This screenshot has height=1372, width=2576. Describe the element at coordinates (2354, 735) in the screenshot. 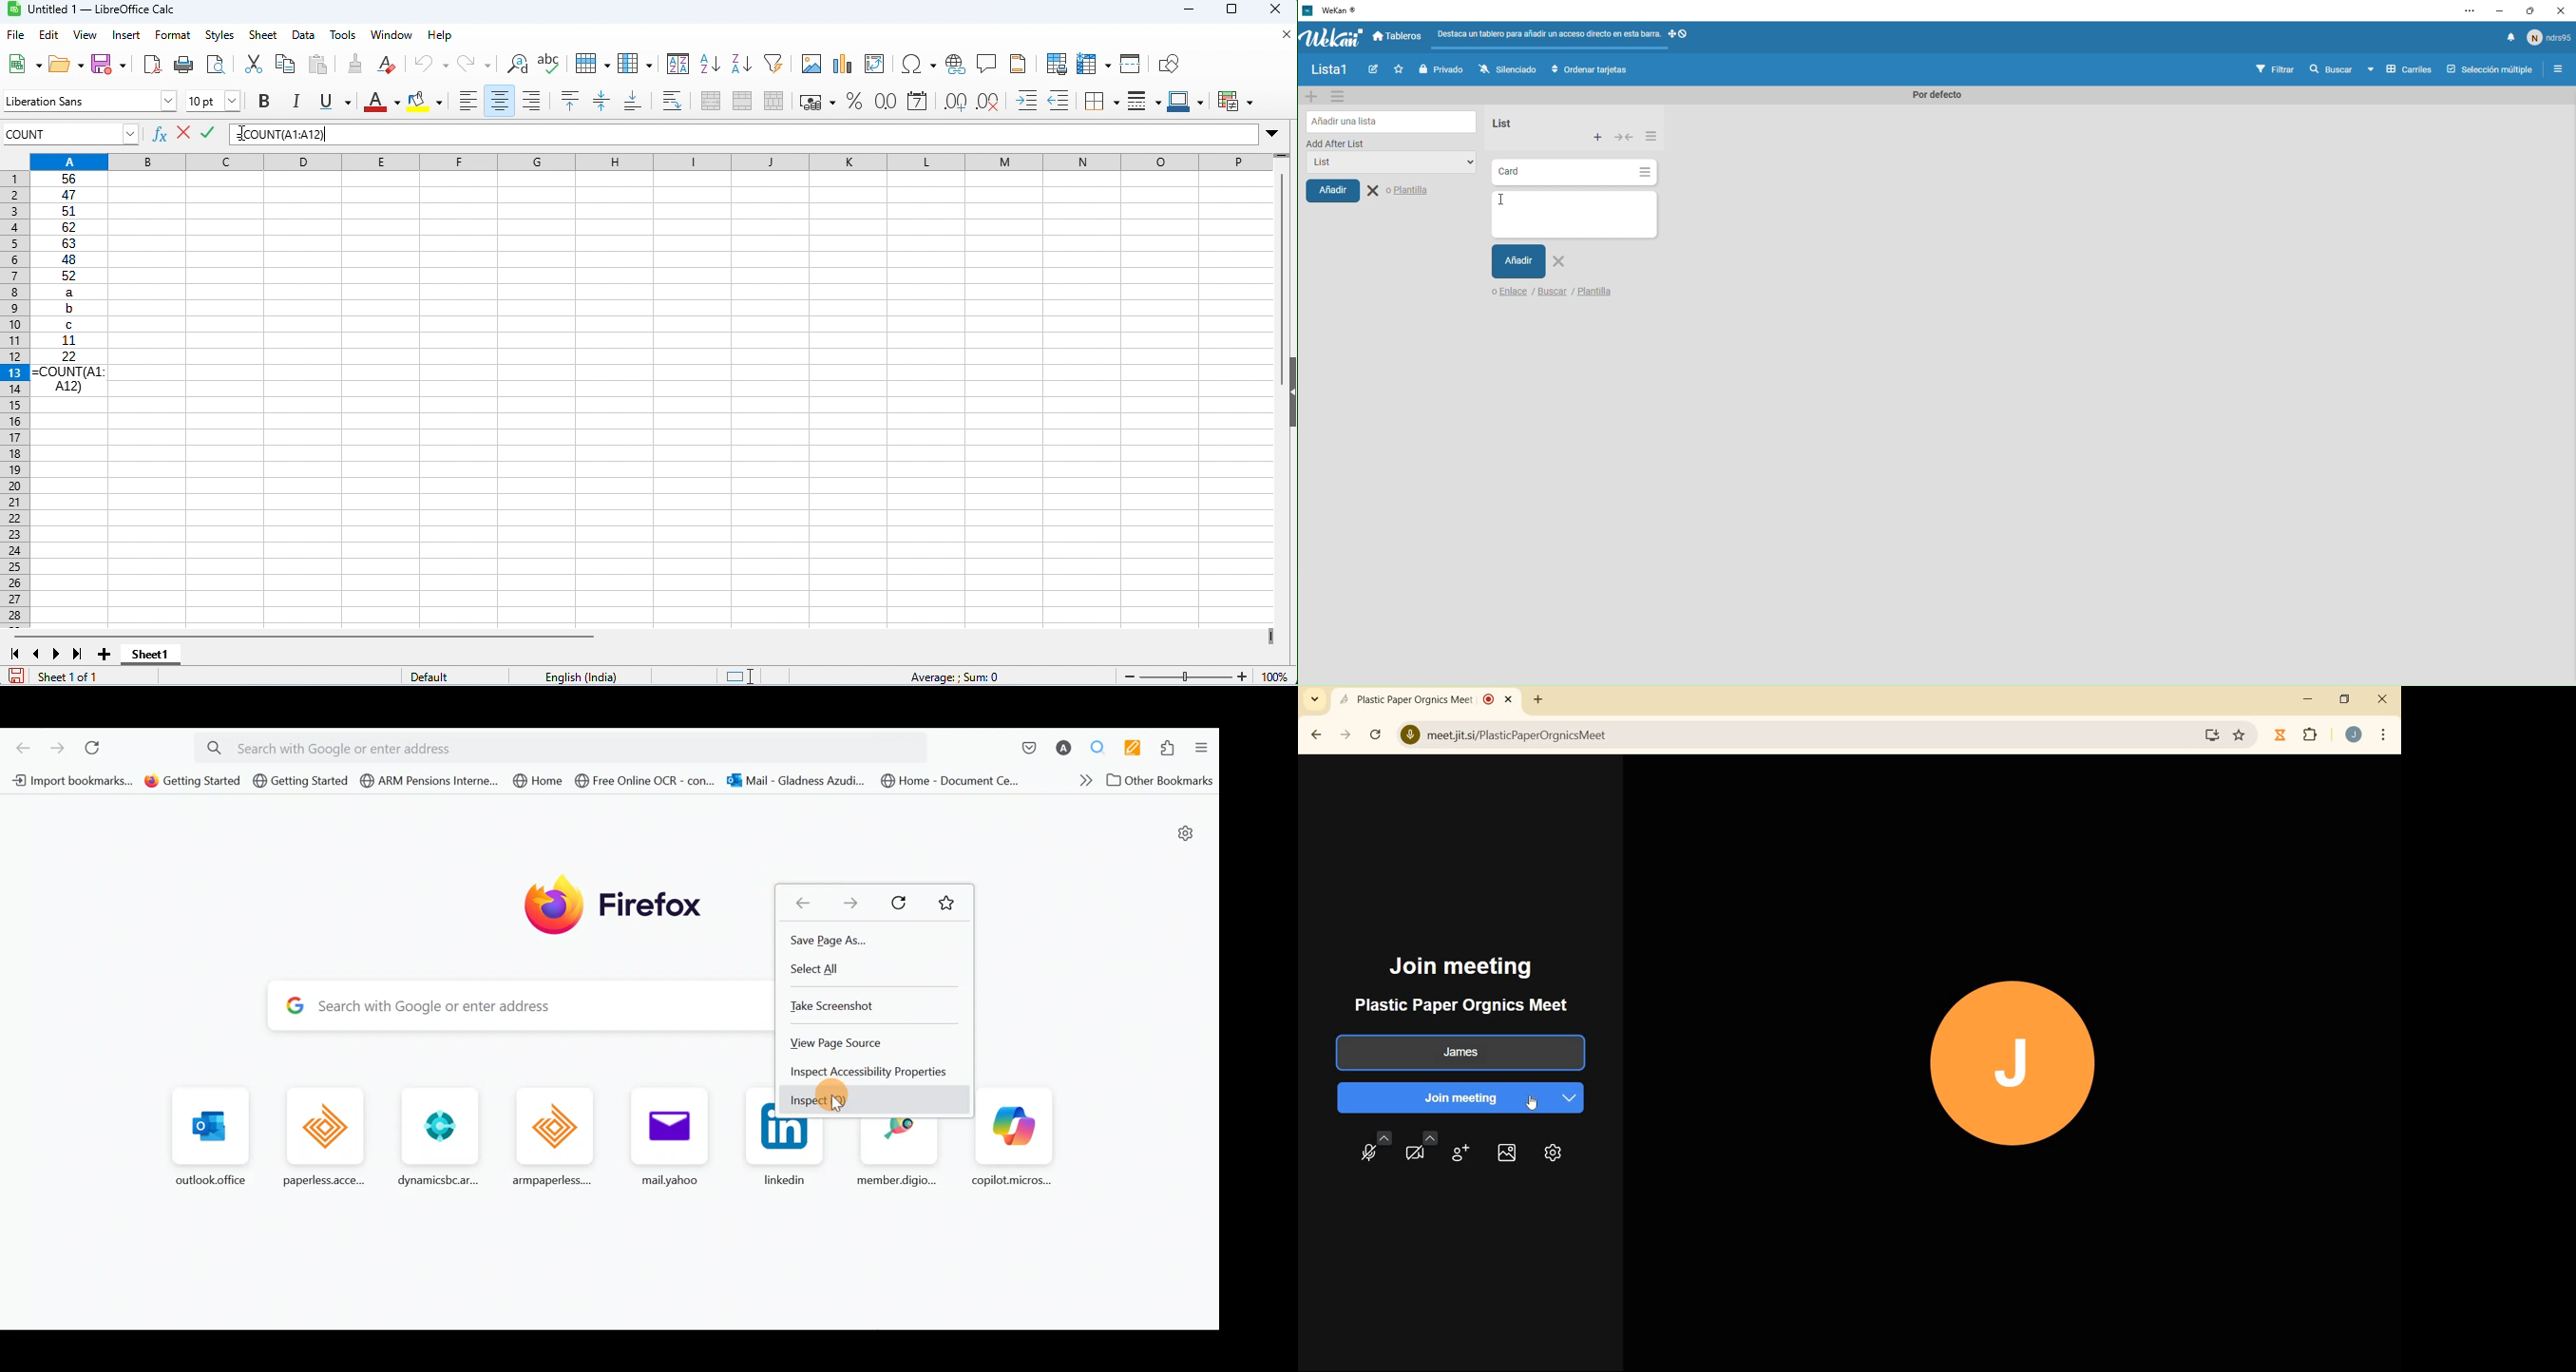

I see `account` at that location.